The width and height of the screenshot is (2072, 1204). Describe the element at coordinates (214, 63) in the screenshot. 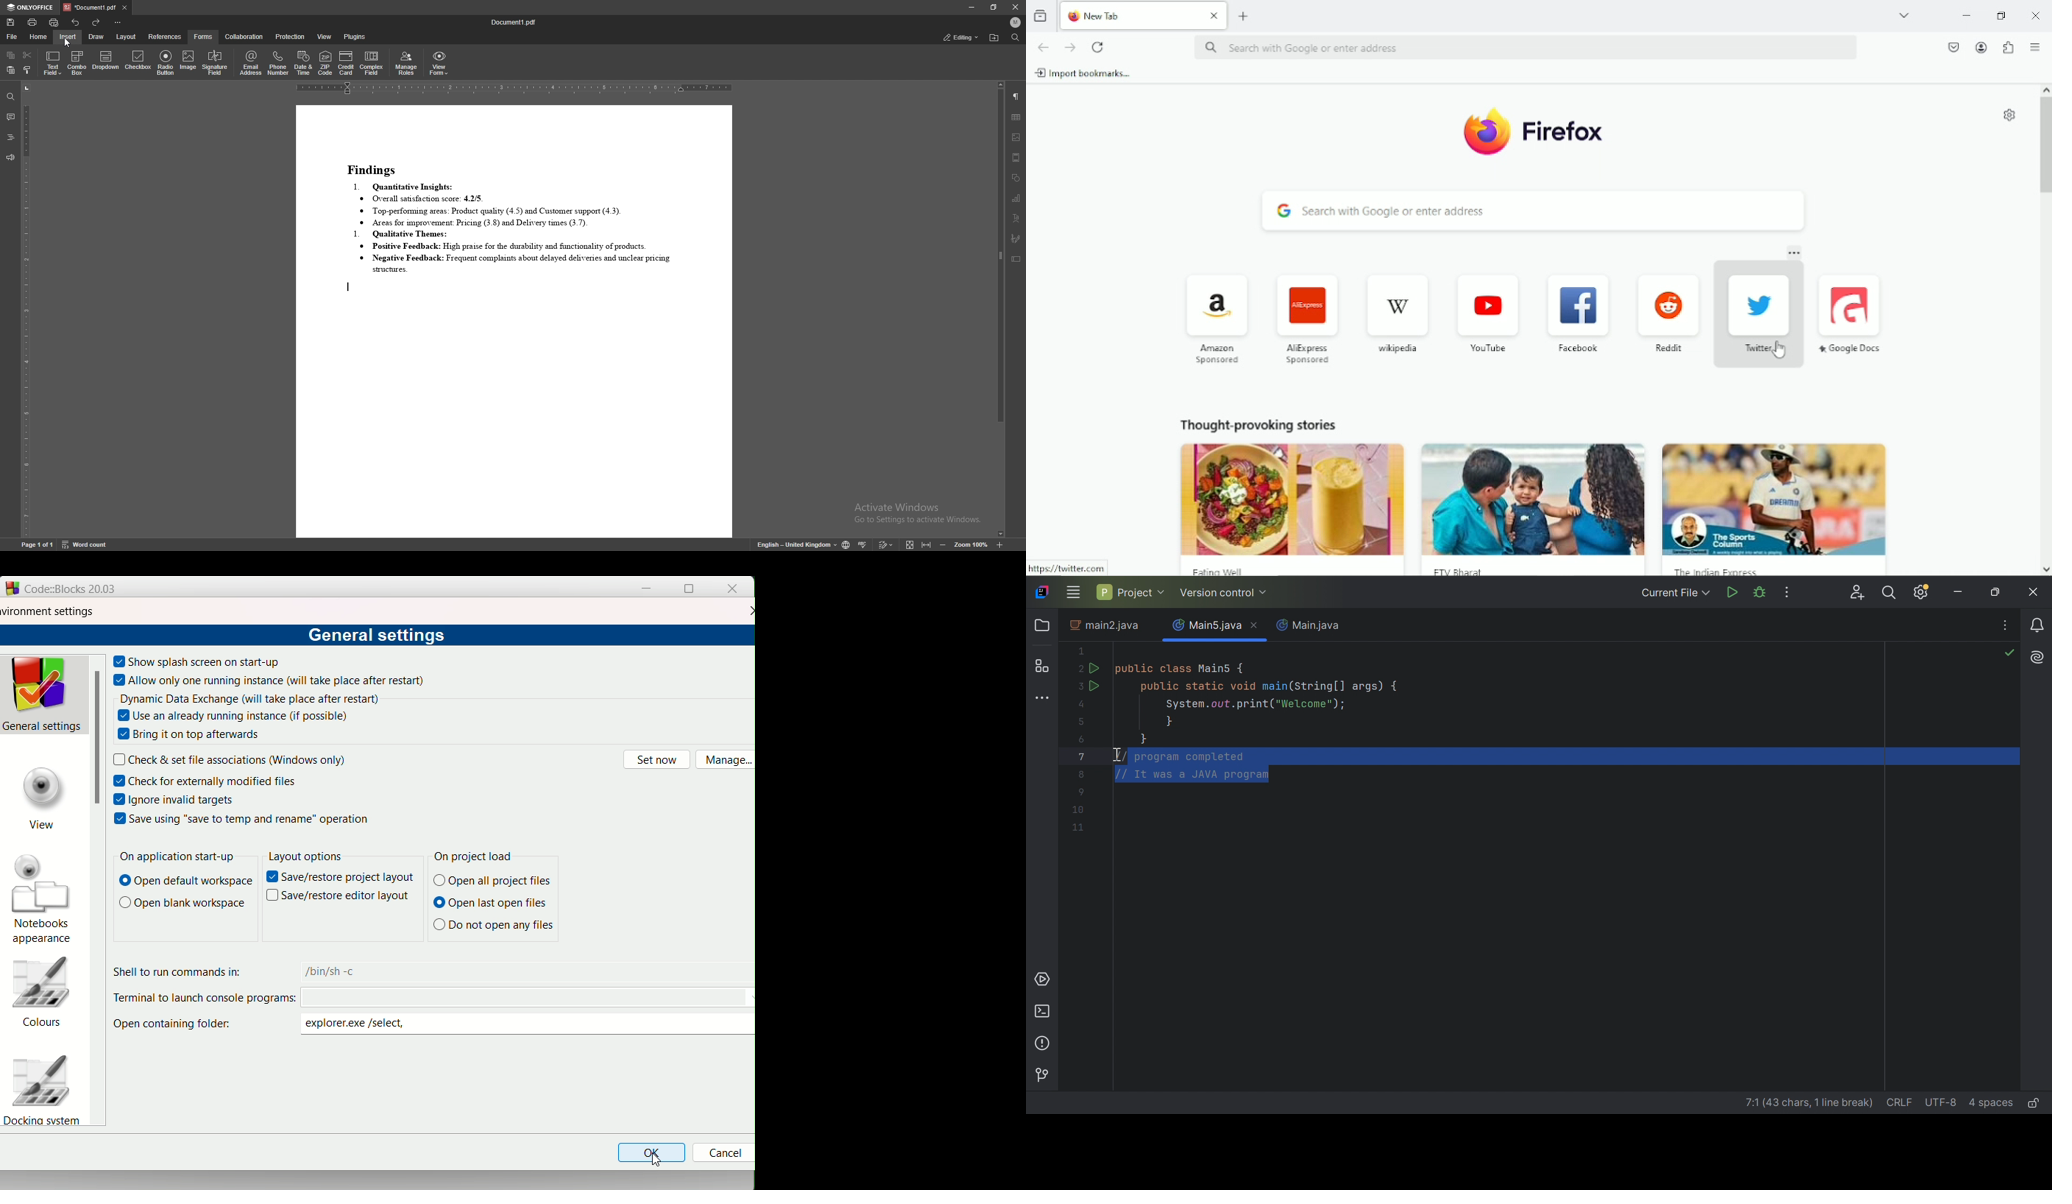

I see `signature field` at that location.